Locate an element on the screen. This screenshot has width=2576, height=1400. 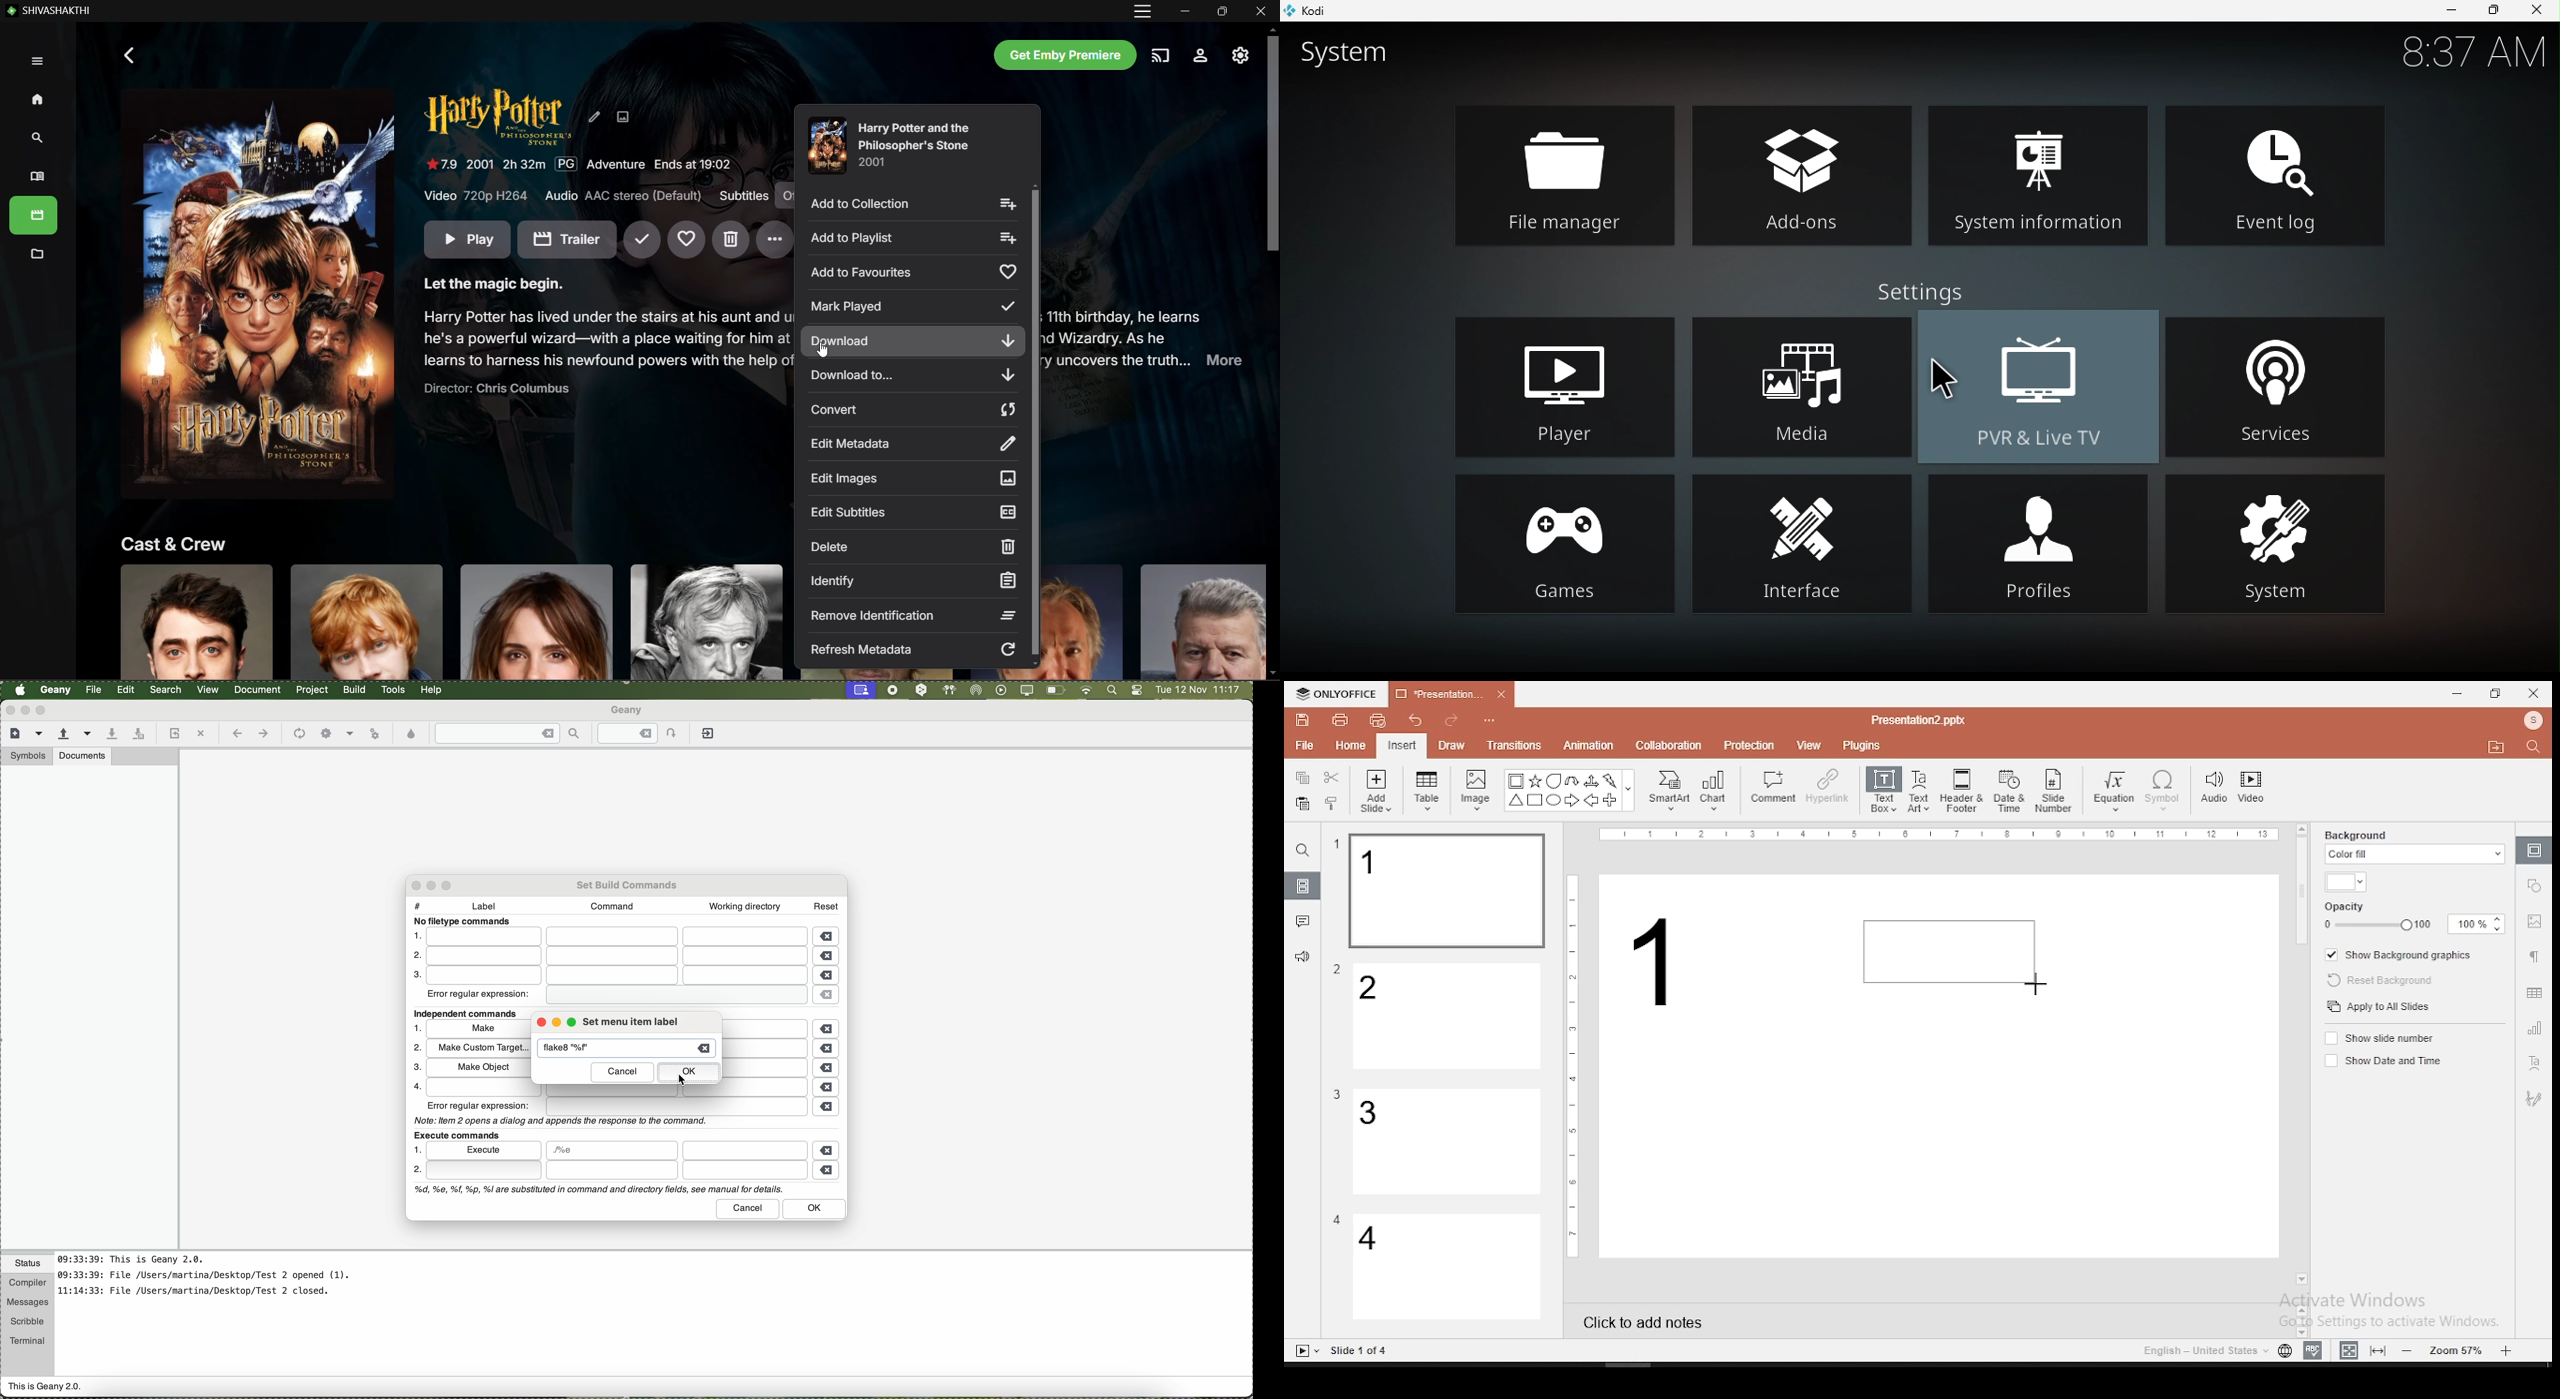
reset background is located at coordinates (2378, 981).